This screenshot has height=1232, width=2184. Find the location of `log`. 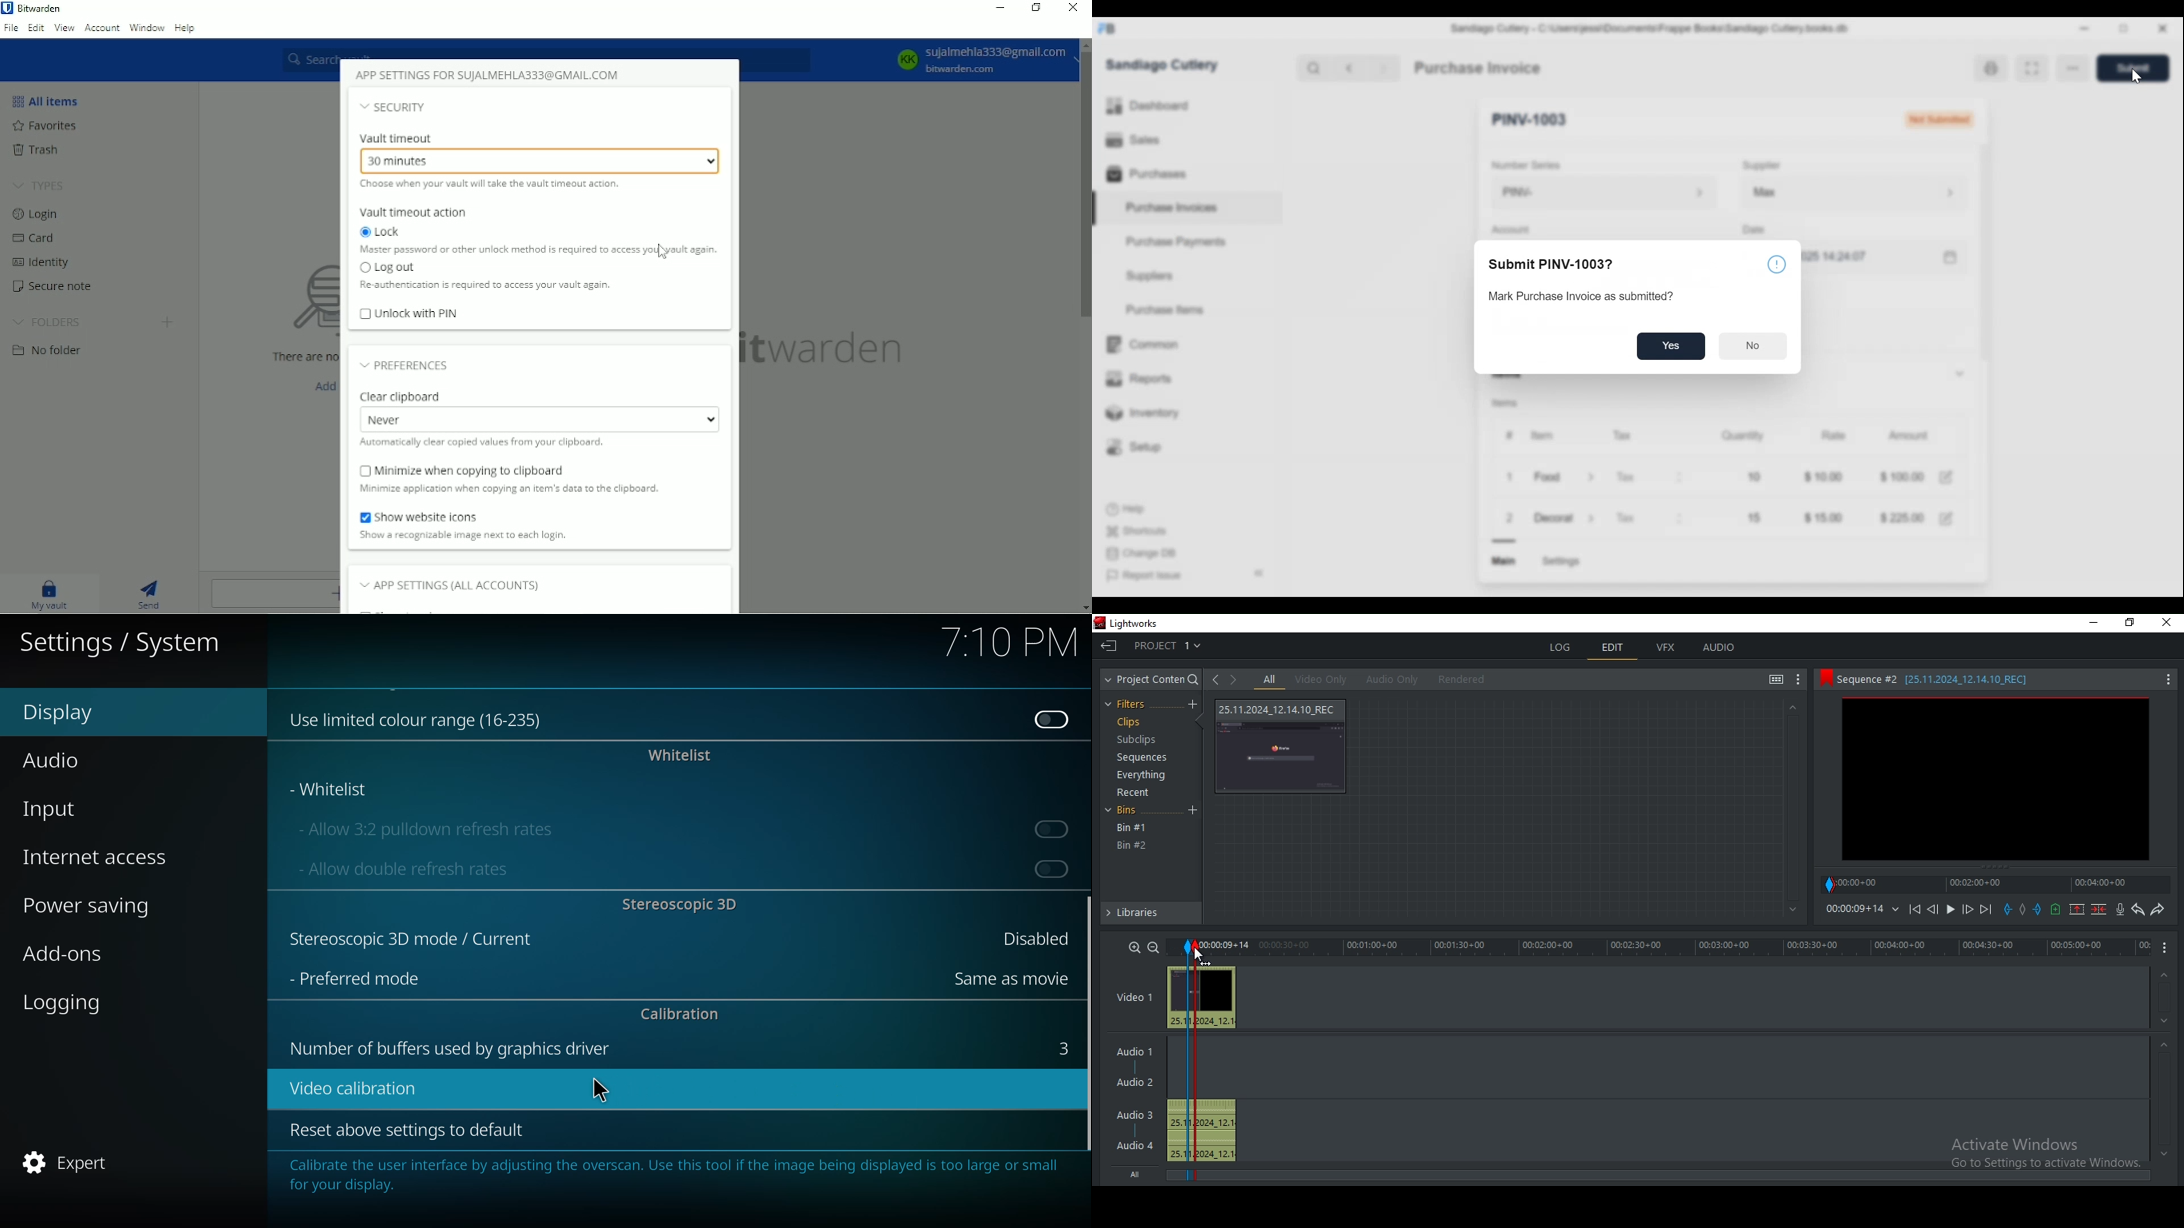

log is located at coordinates (1562, 648).